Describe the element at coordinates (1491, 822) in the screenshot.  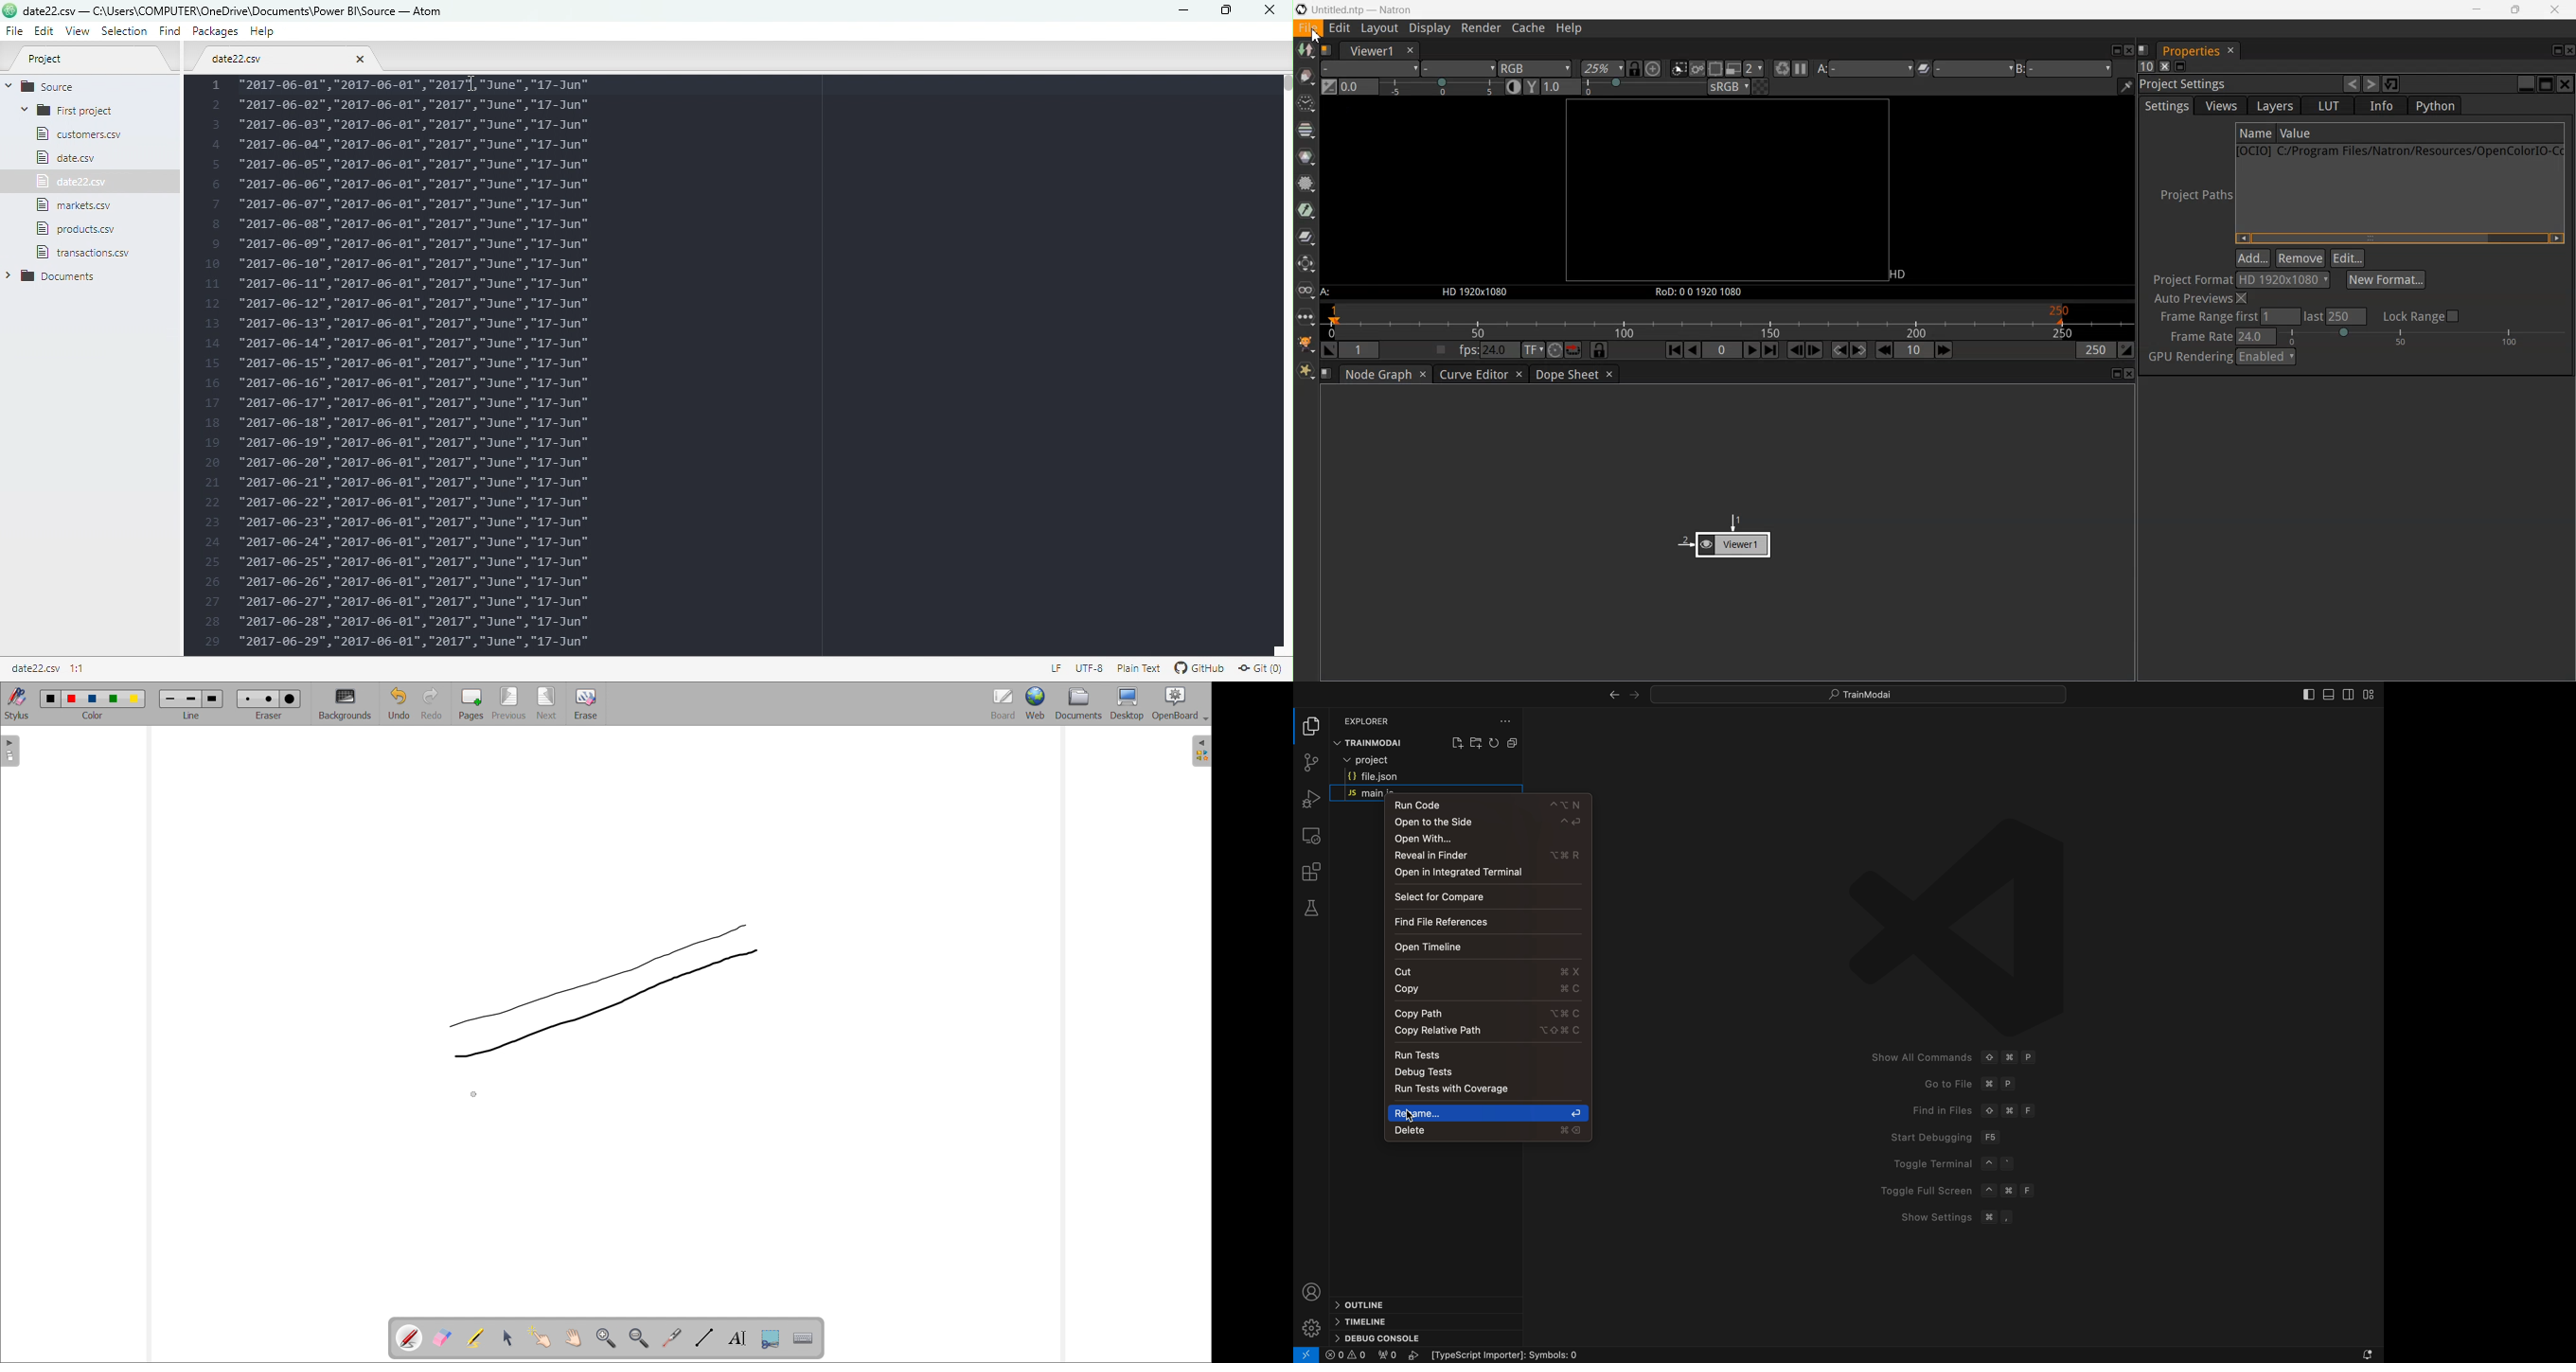
I see `open to the side` at that location.